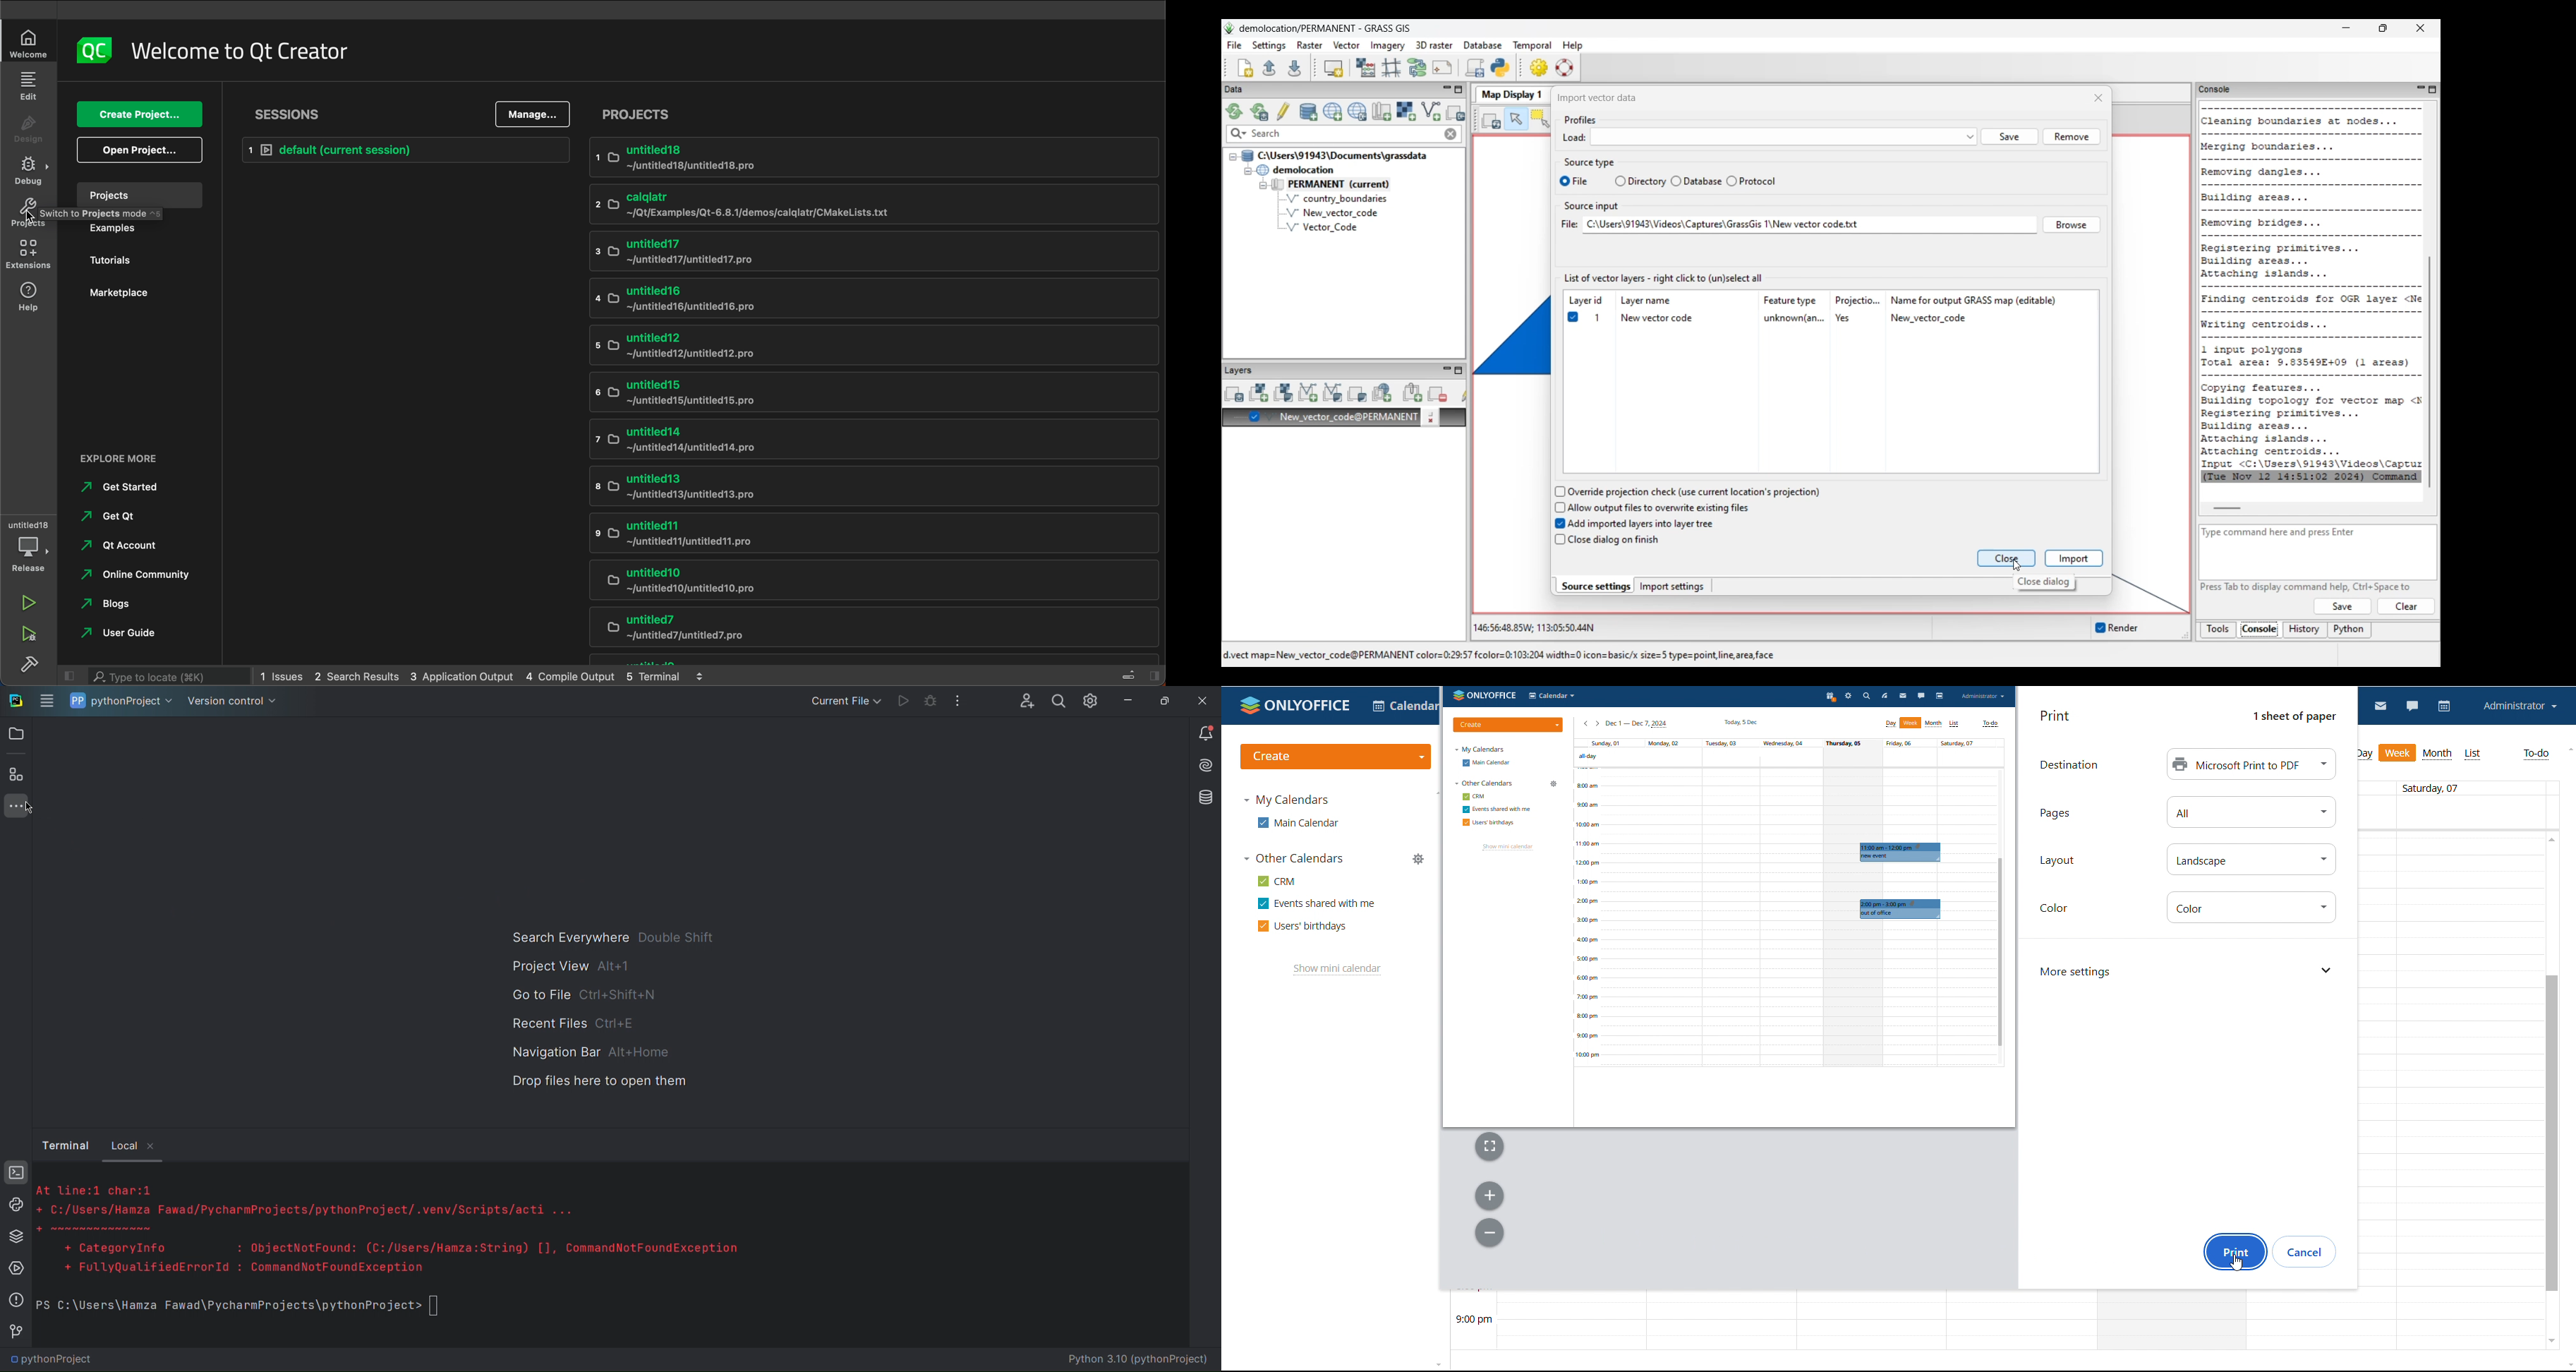  What do you see at coordinates (874, 438) in the screenshot?
I see `untitled14` at bounding box center [874, 438].